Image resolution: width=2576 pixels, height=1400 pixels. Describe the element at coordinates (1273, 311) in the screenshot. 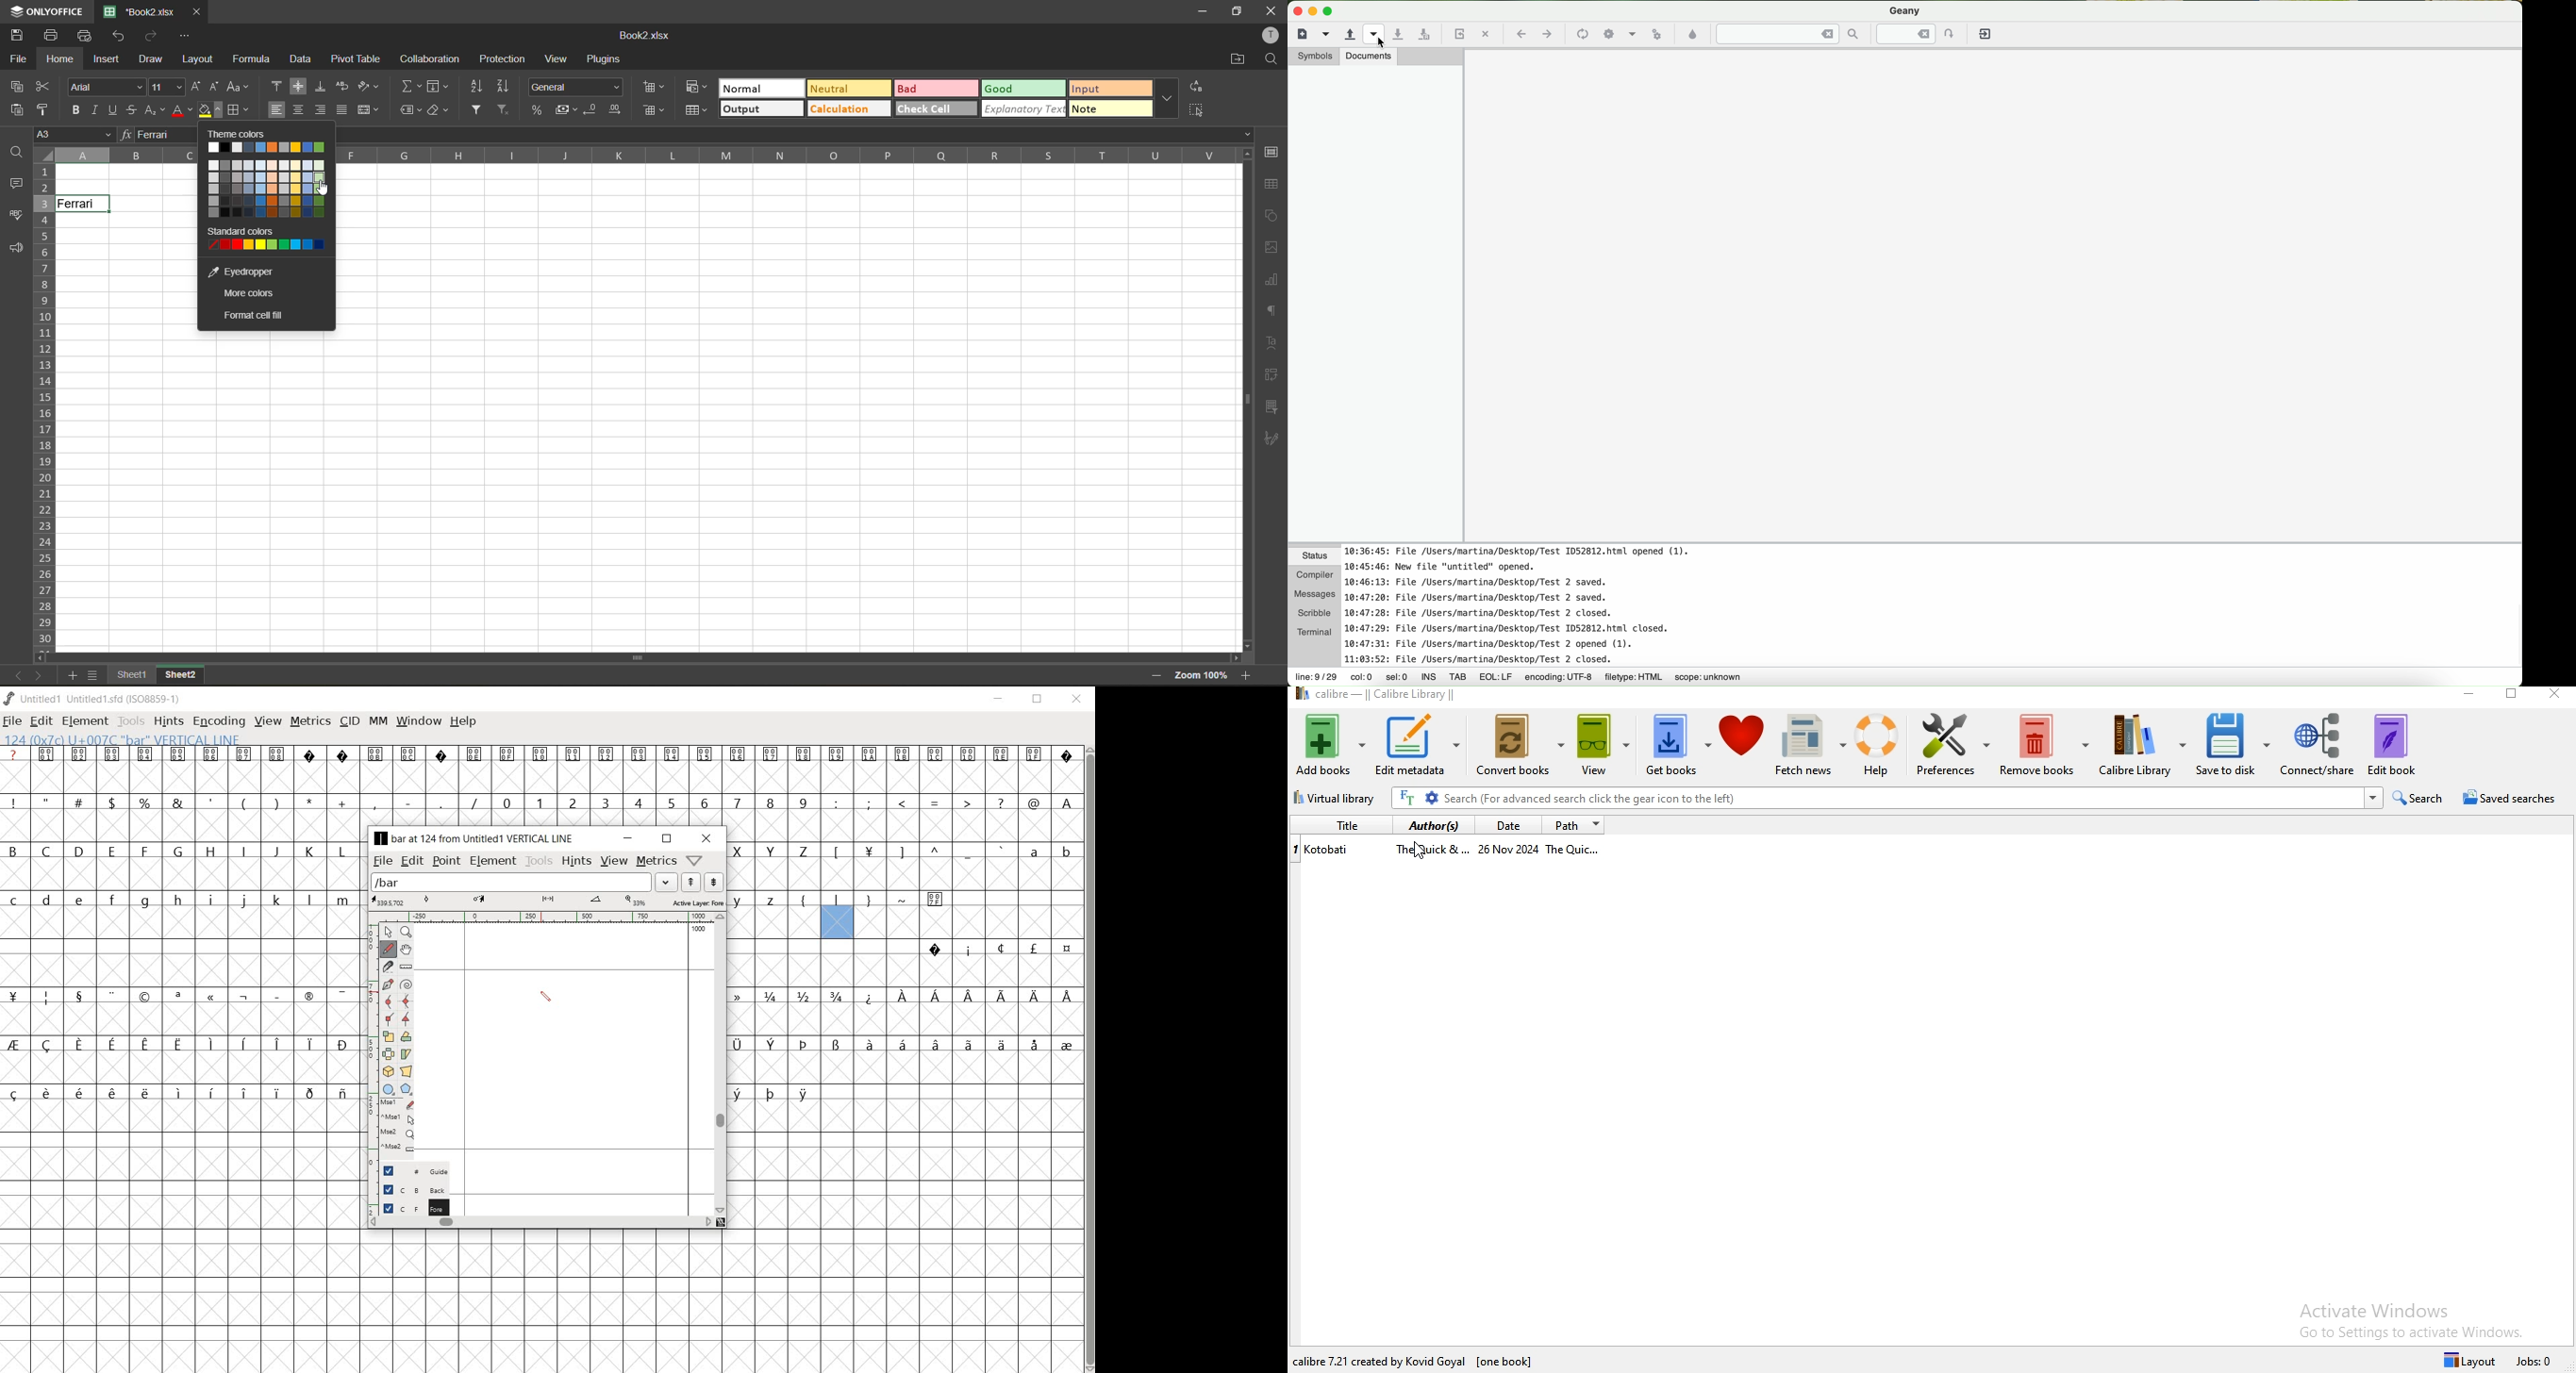

I see `paragraph` at that location.